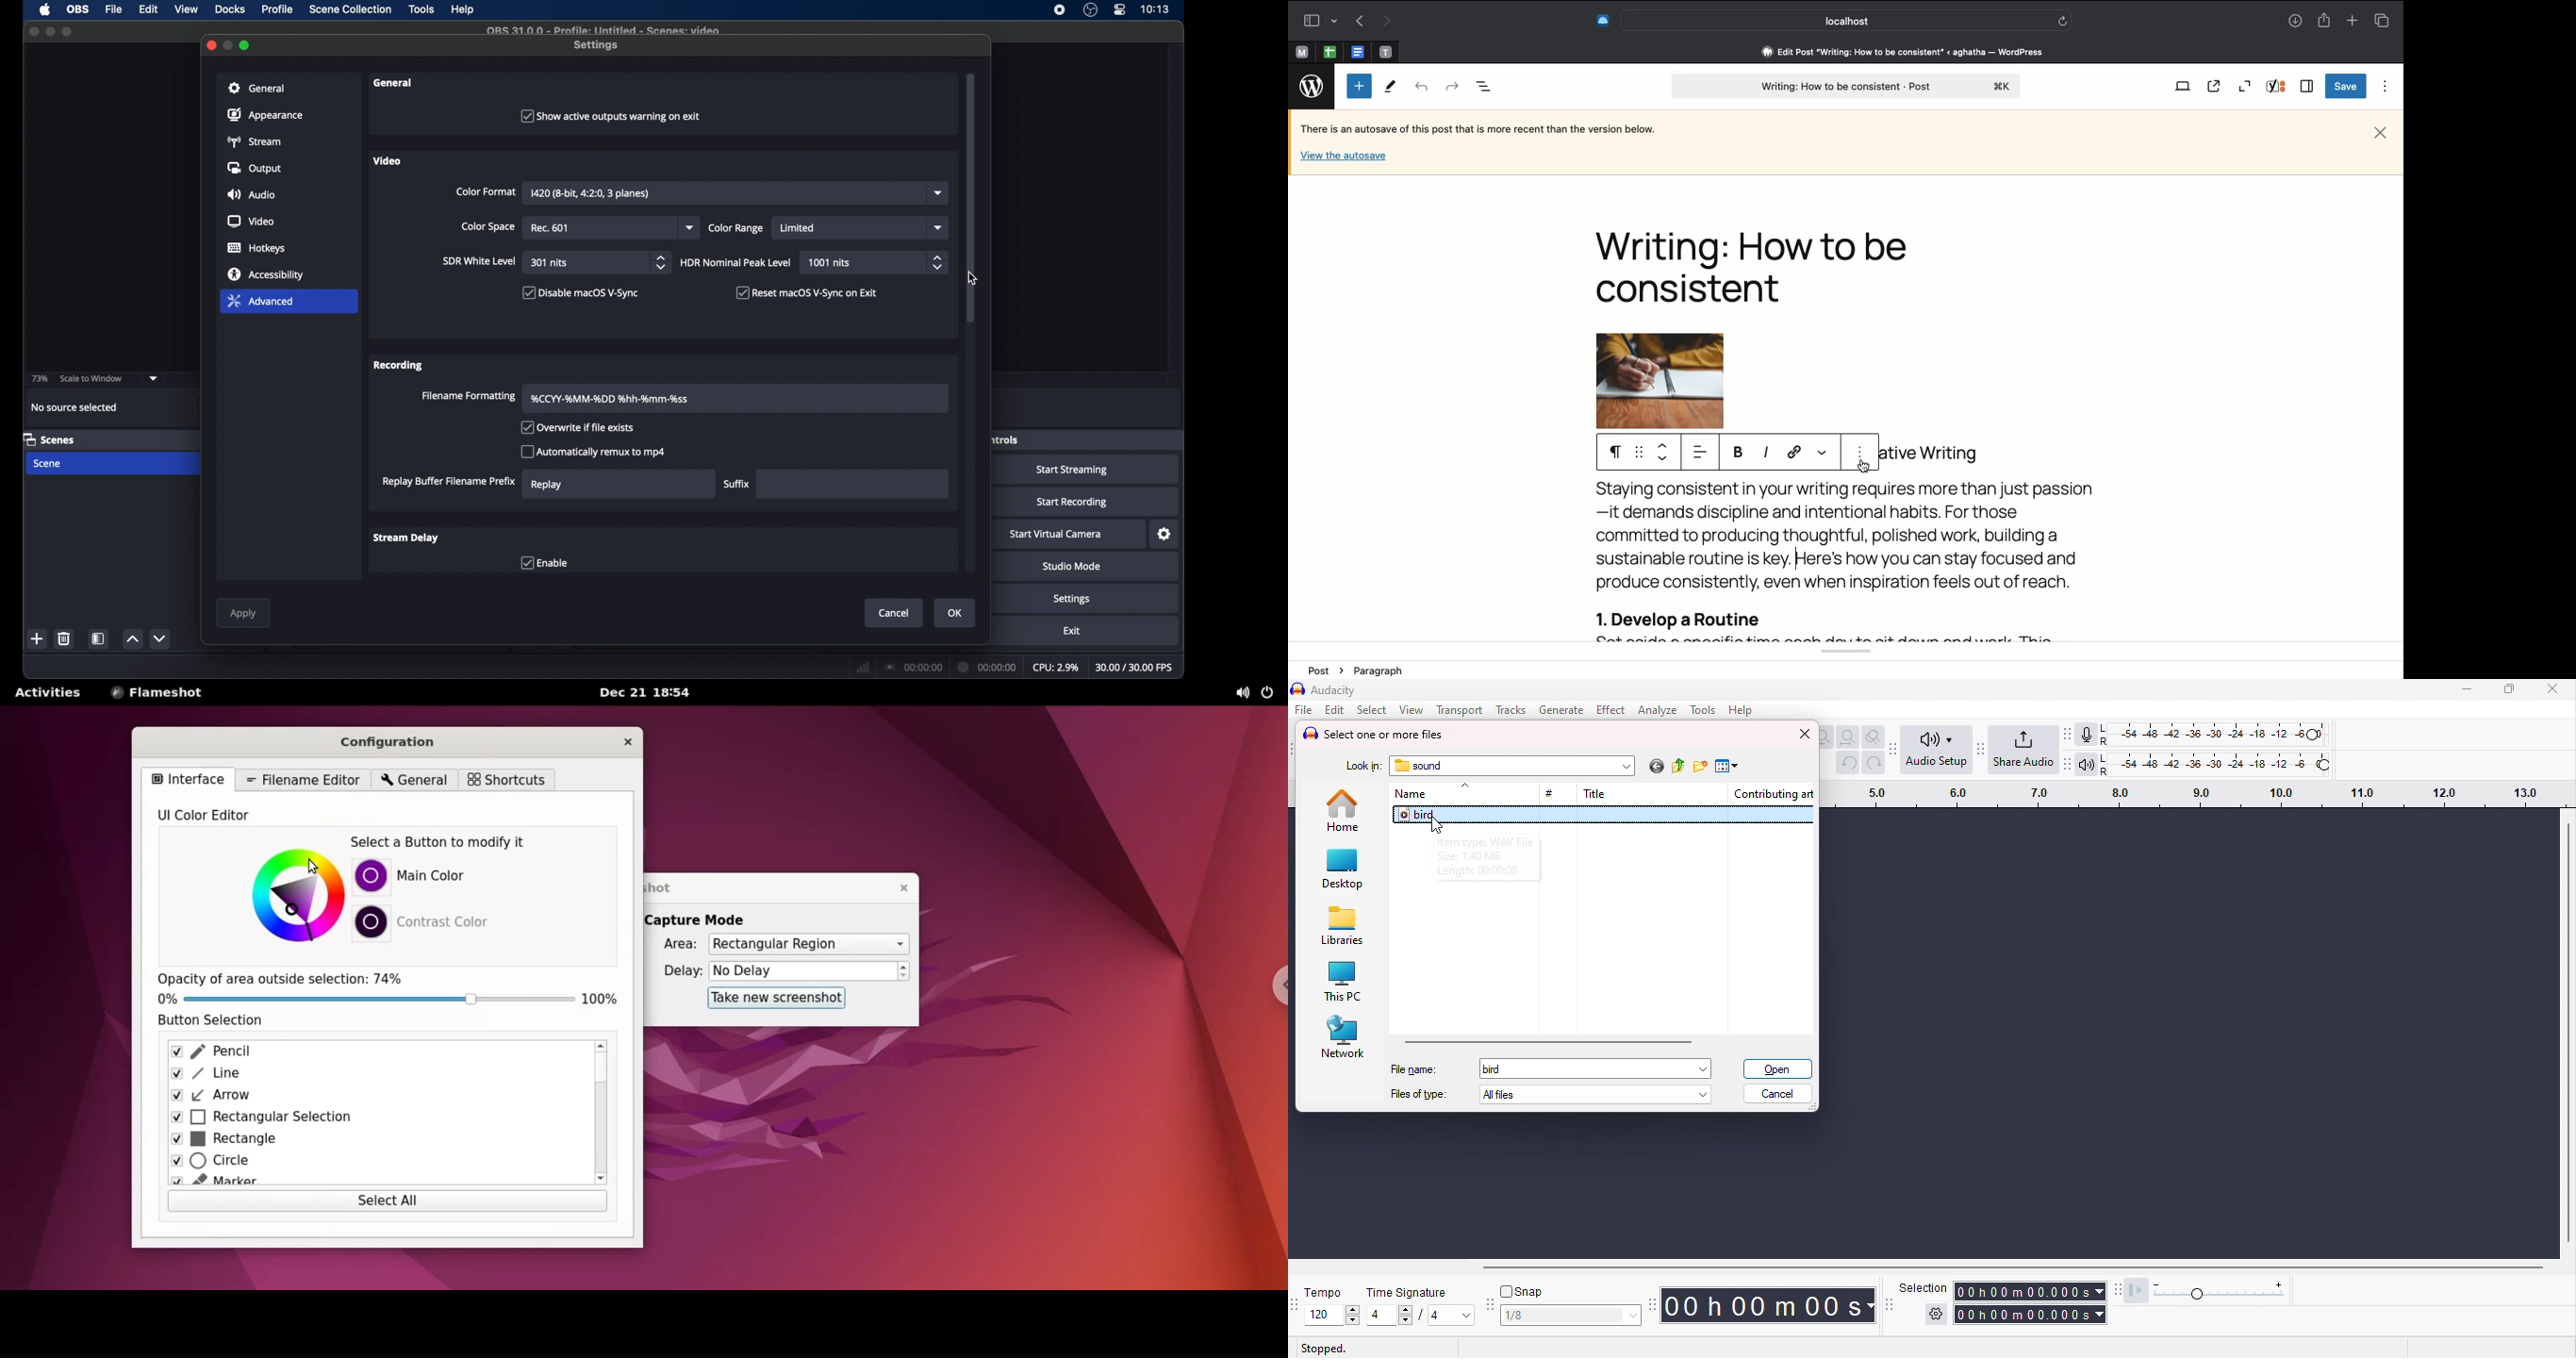 Image resolution: width=2576 pixels, height=1372 pixels. What do you see at coordinates (243, 614) in the screenshot?
I see `apply ` at bounding box center [243, 614].